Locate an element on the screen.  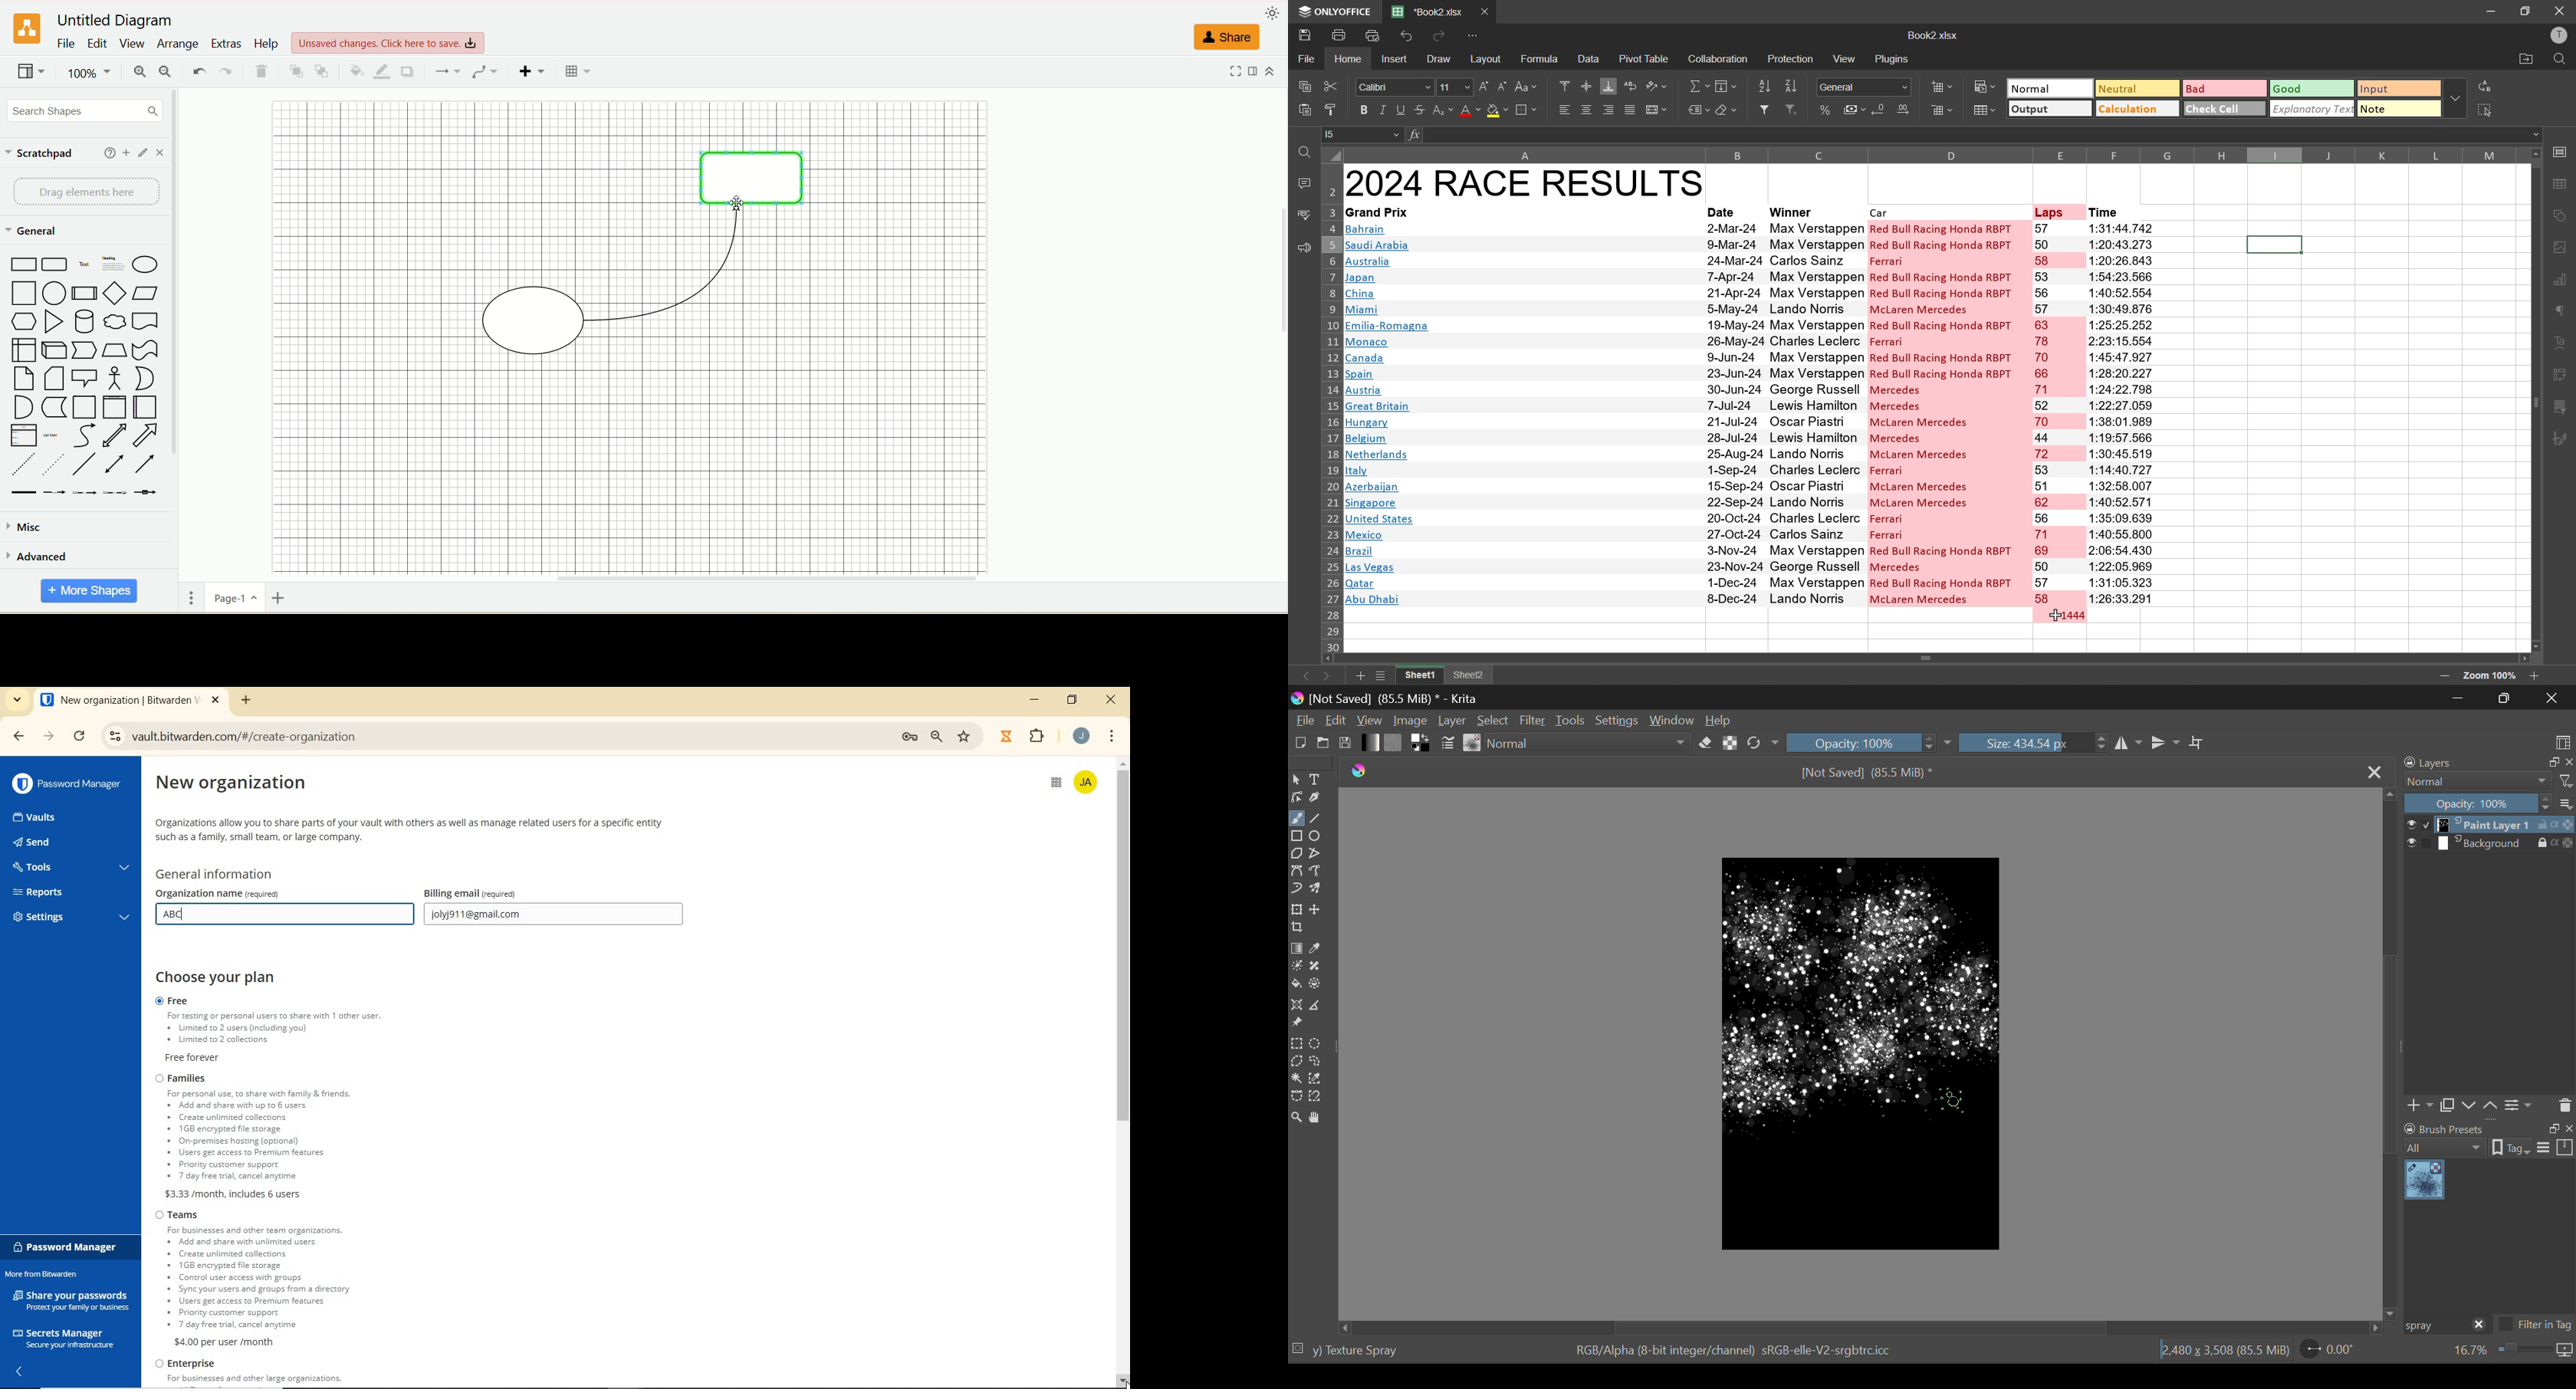
shape is located at coordinates (757, 175).